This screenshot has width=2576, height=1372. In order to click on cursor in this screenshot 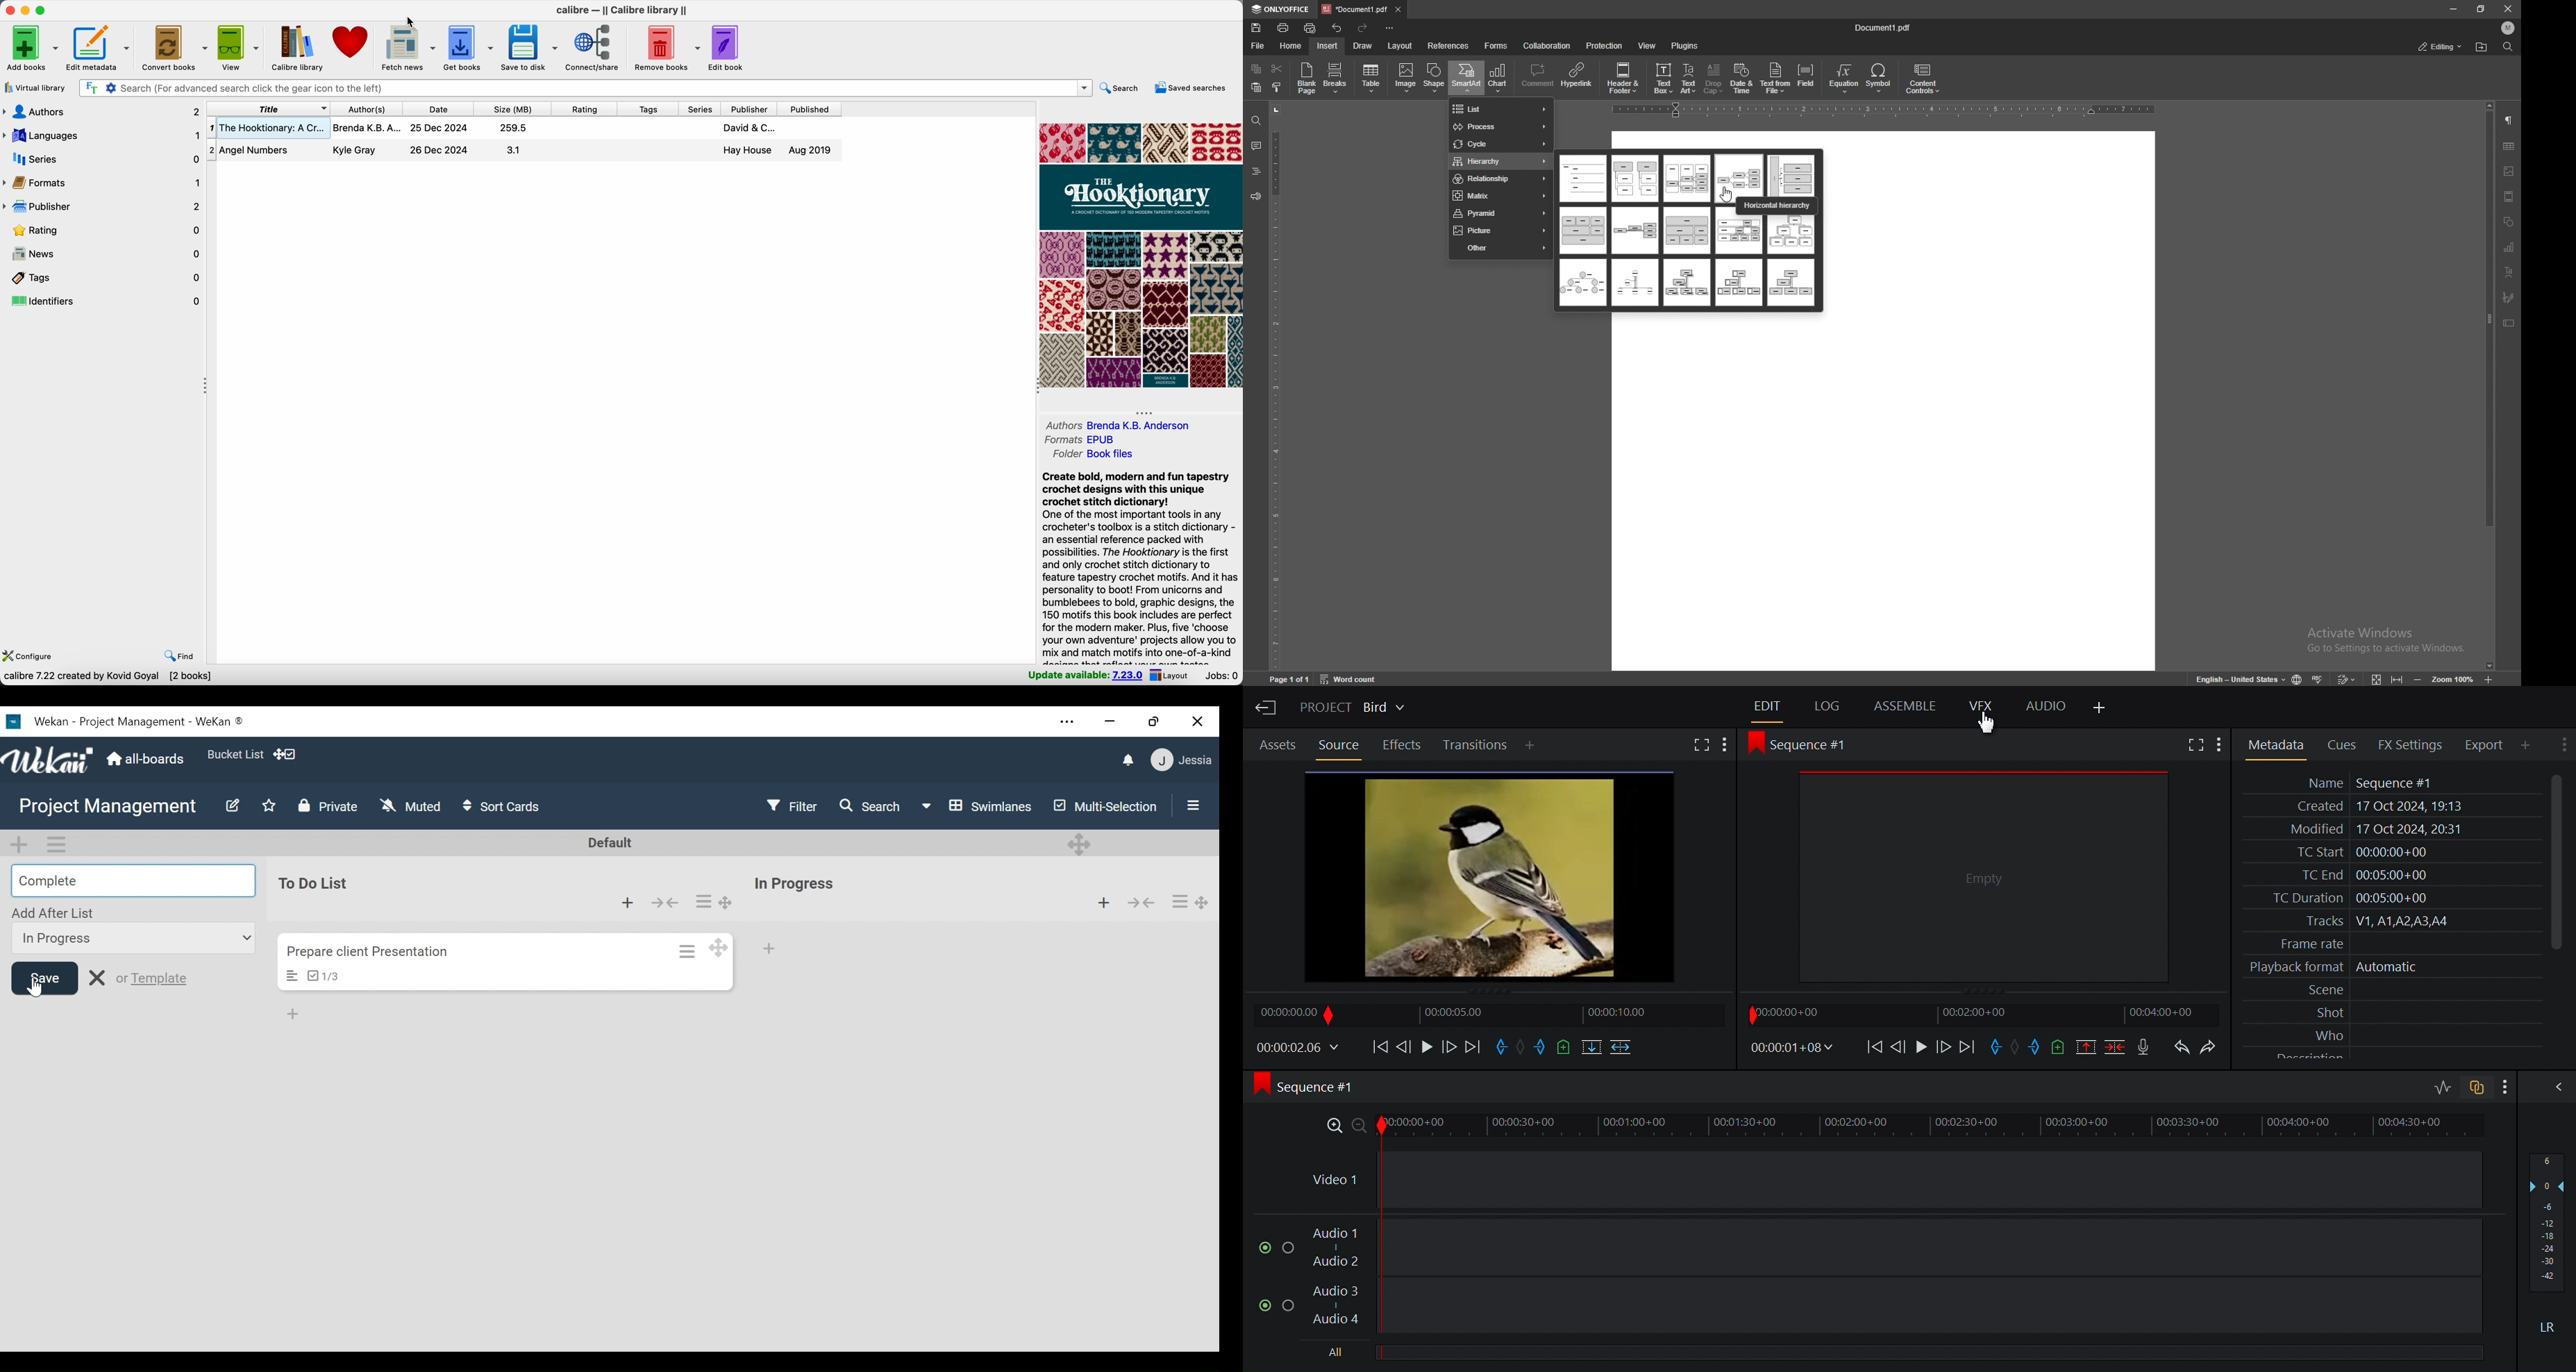, I will do `click(411, 24)`.